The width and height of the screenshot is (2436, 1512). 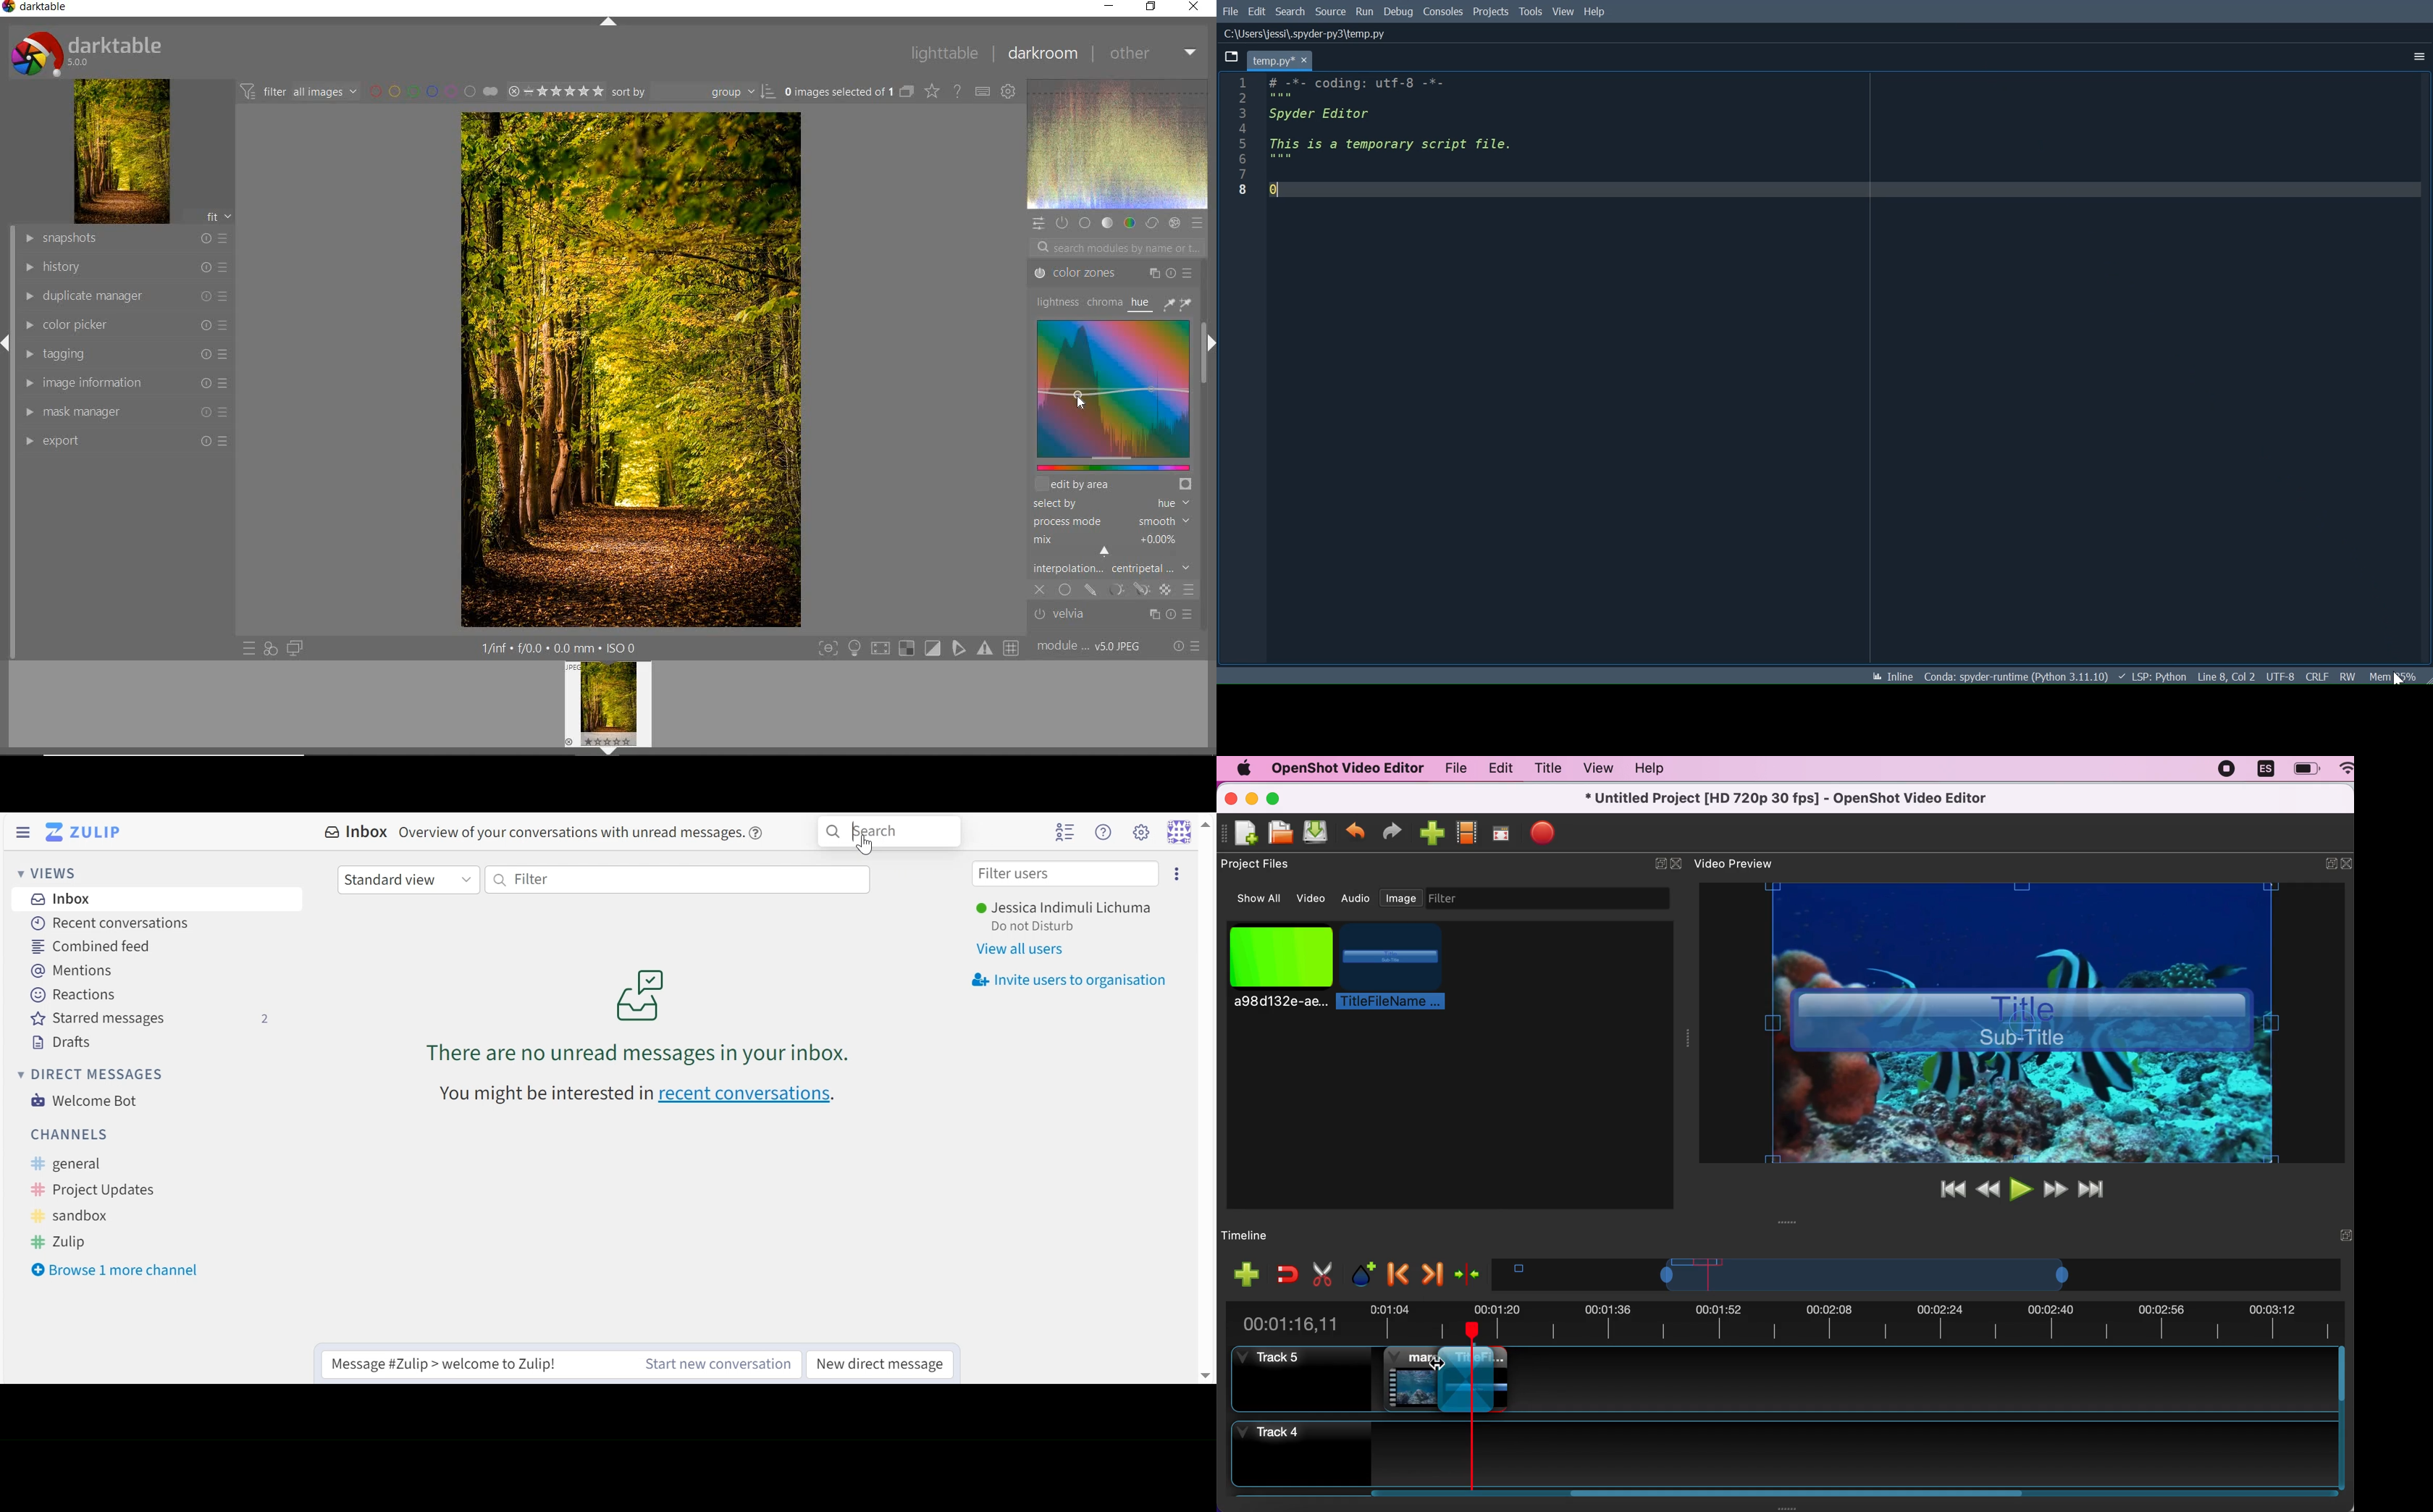 What do you see at coordinates (1356, 831) in the screenshot?
I see `undo` at bounding box center [1356, 831].